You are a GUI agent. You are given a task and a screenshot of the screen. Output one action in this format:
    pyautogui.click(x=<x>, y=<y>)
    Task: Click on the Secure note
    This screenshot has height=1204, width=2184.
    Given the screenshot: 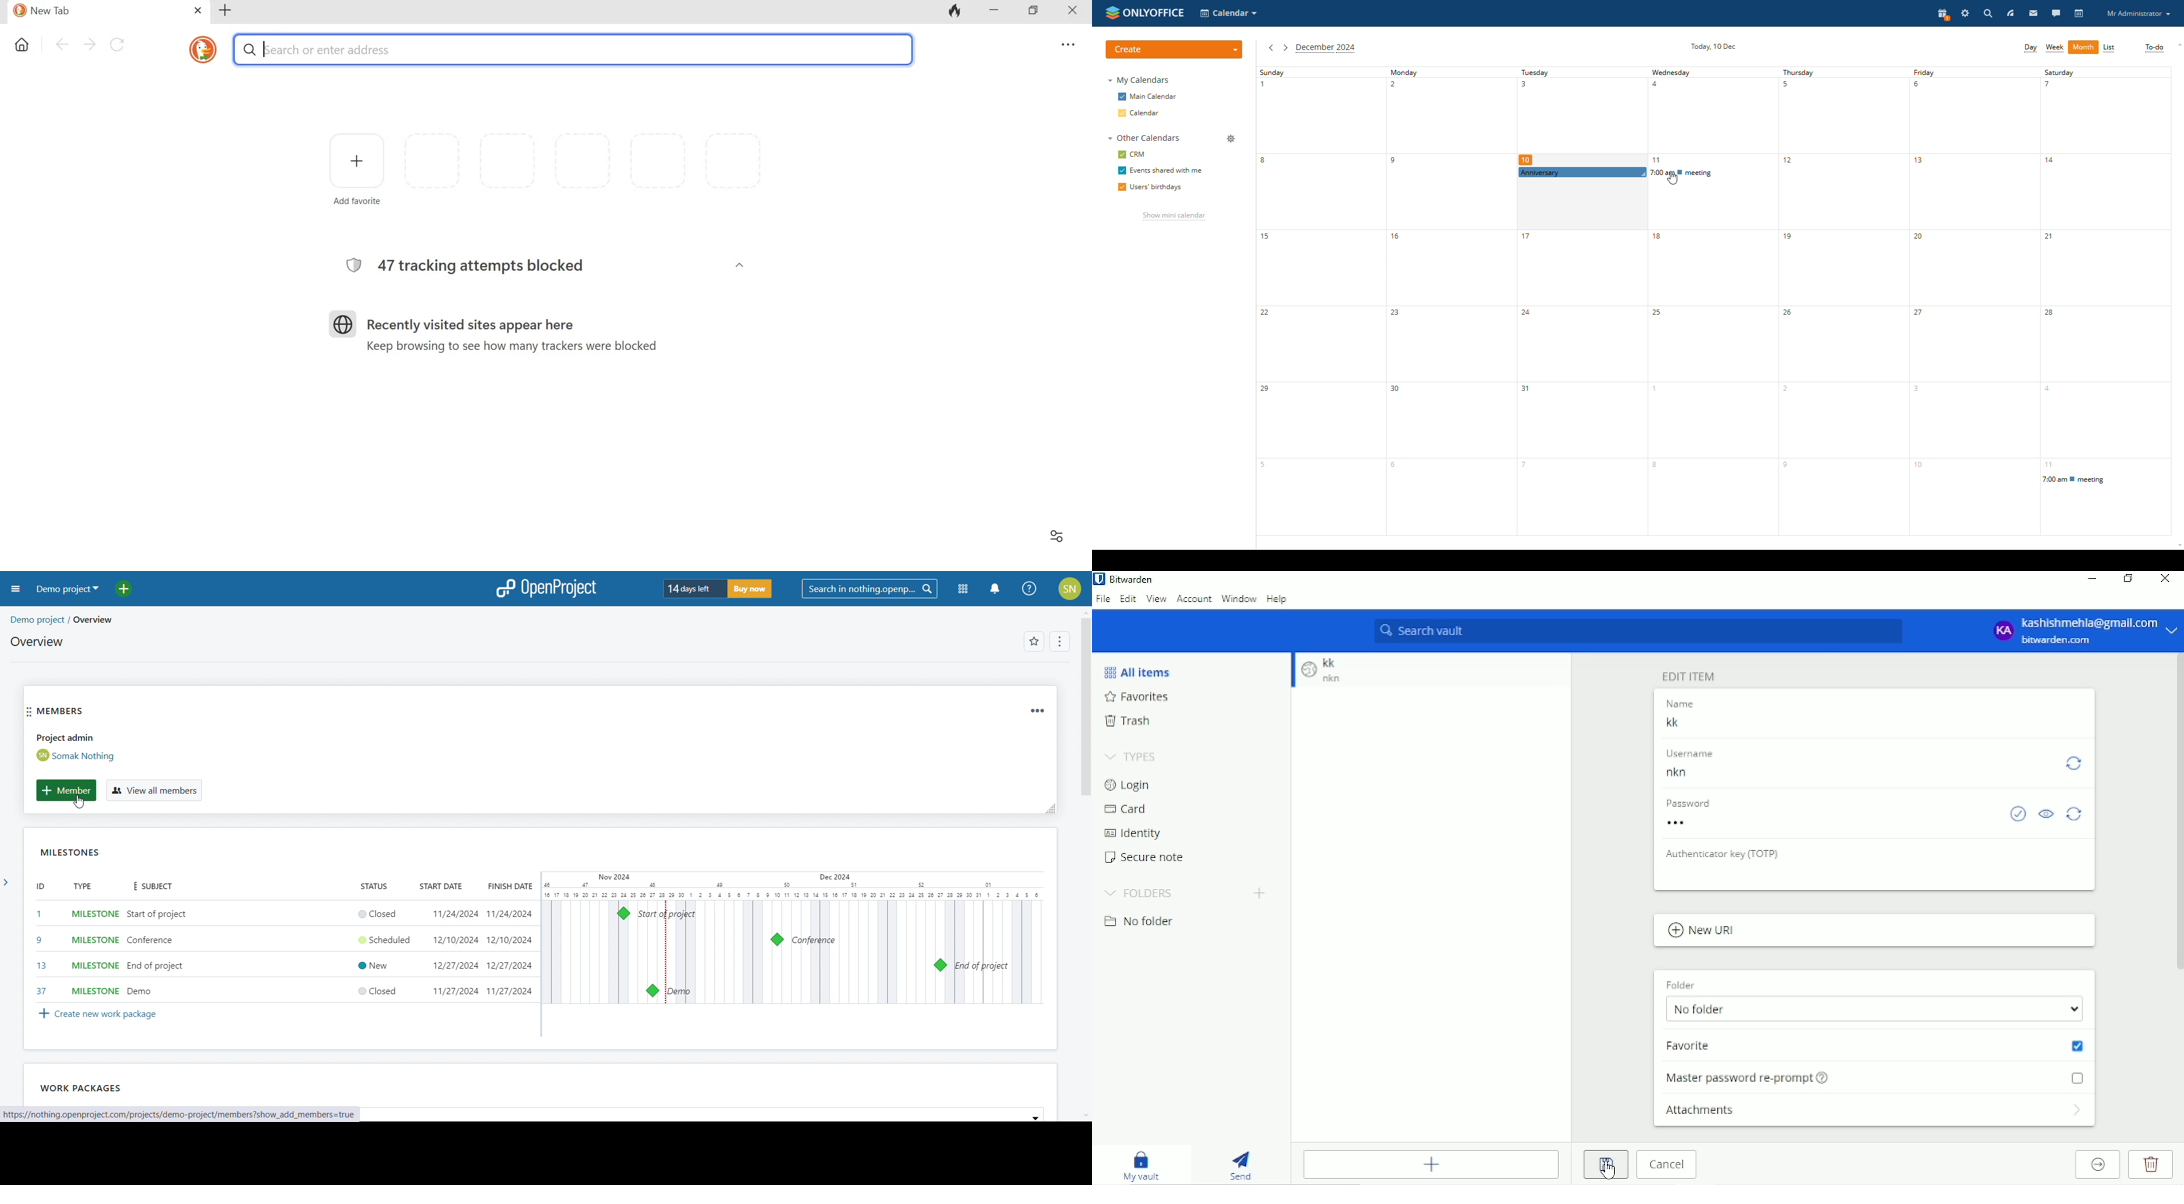 What is the action you would take?
    pyautogui.click(x=1147, y=858)
    